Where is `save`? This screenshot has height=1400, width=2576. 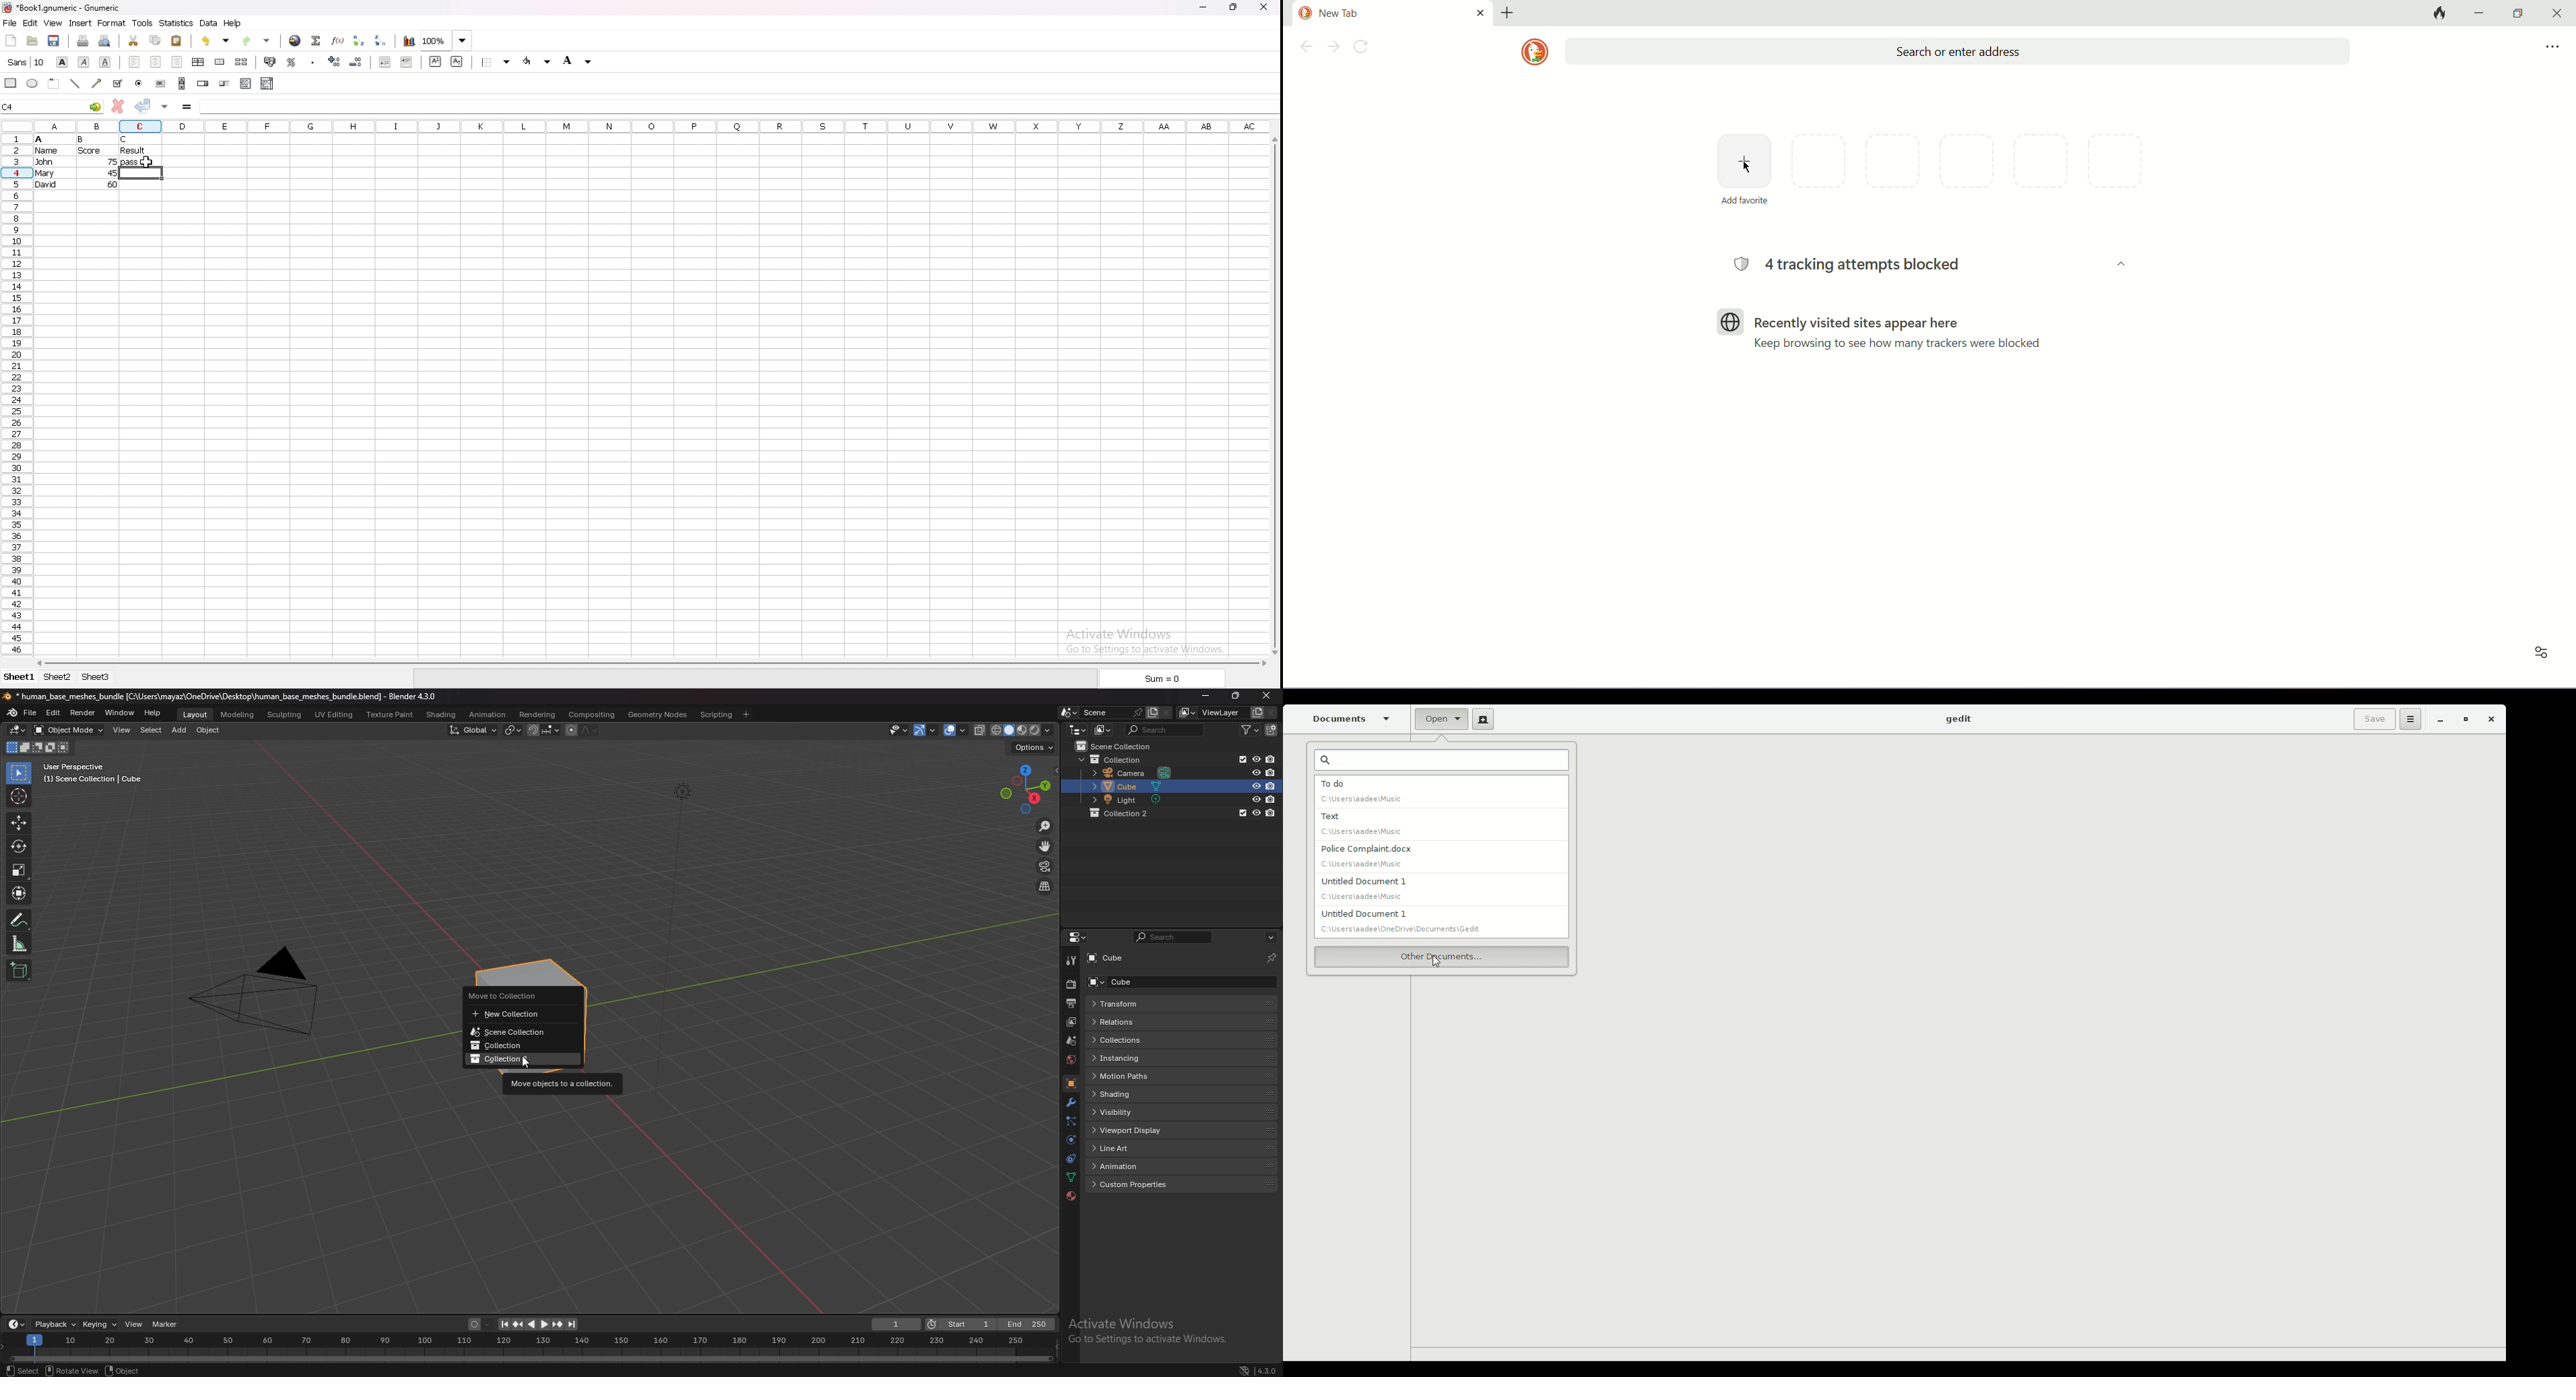
save is located at coordinates (54, 41).